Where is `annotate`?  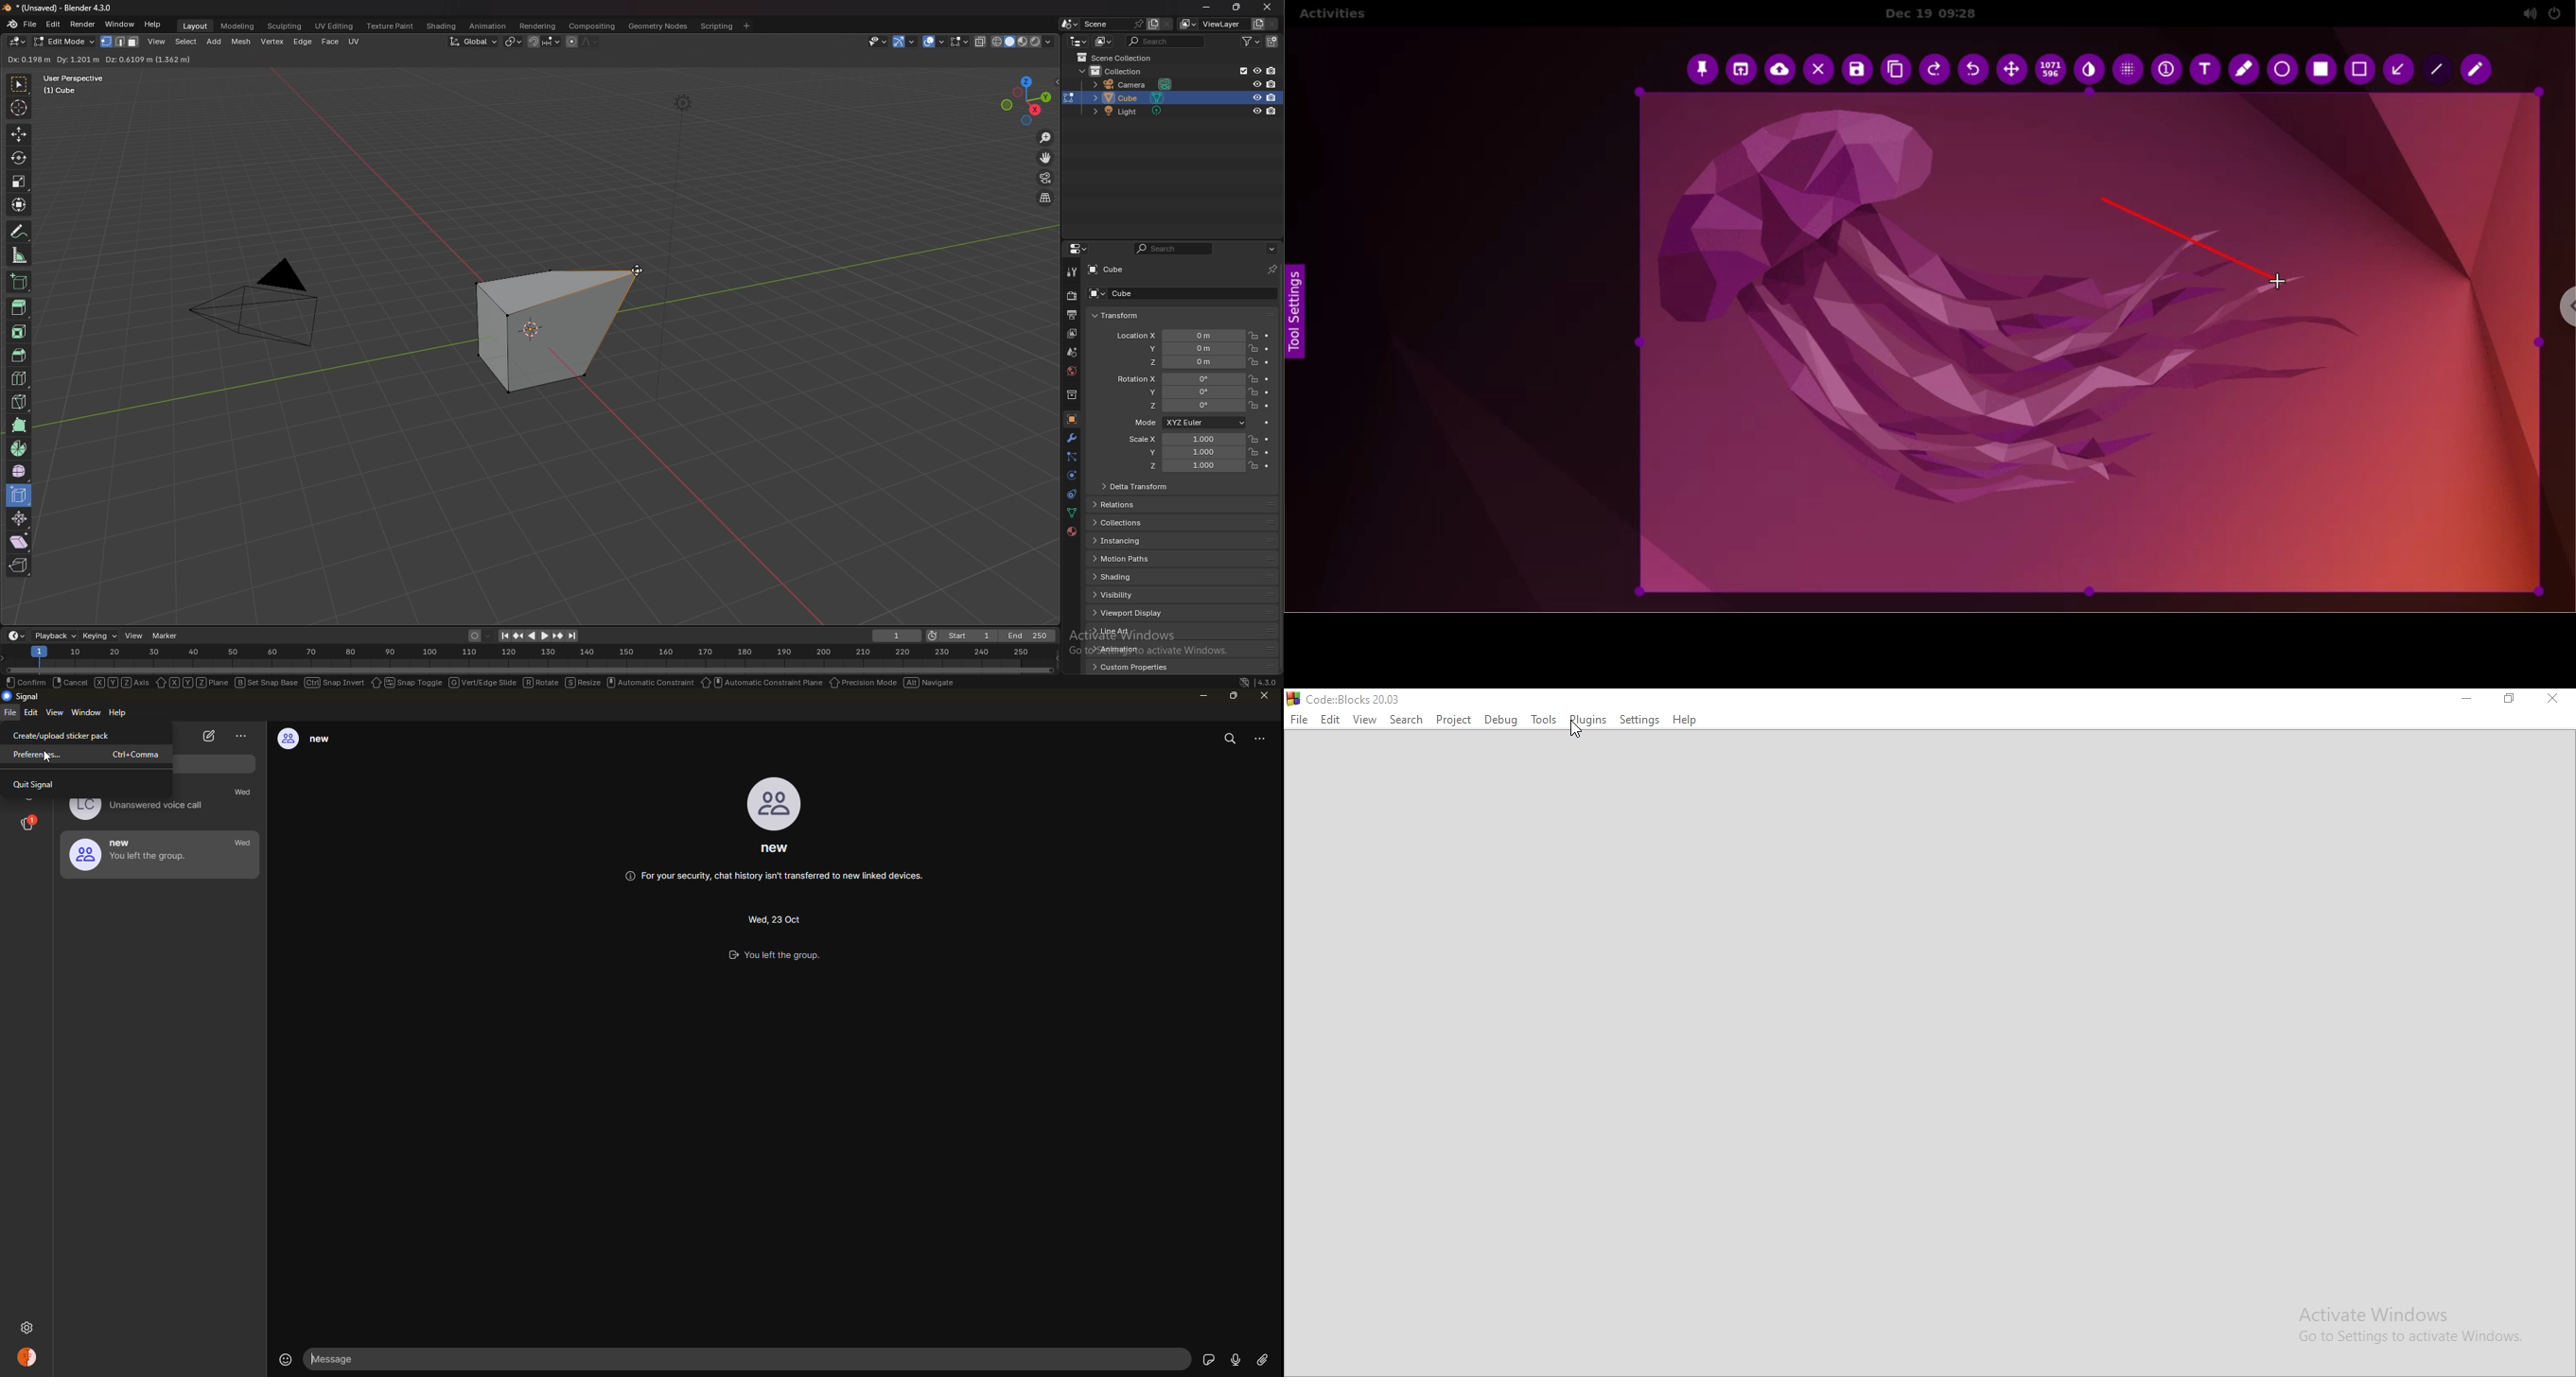
annotate is located at coordinates (19, 231).